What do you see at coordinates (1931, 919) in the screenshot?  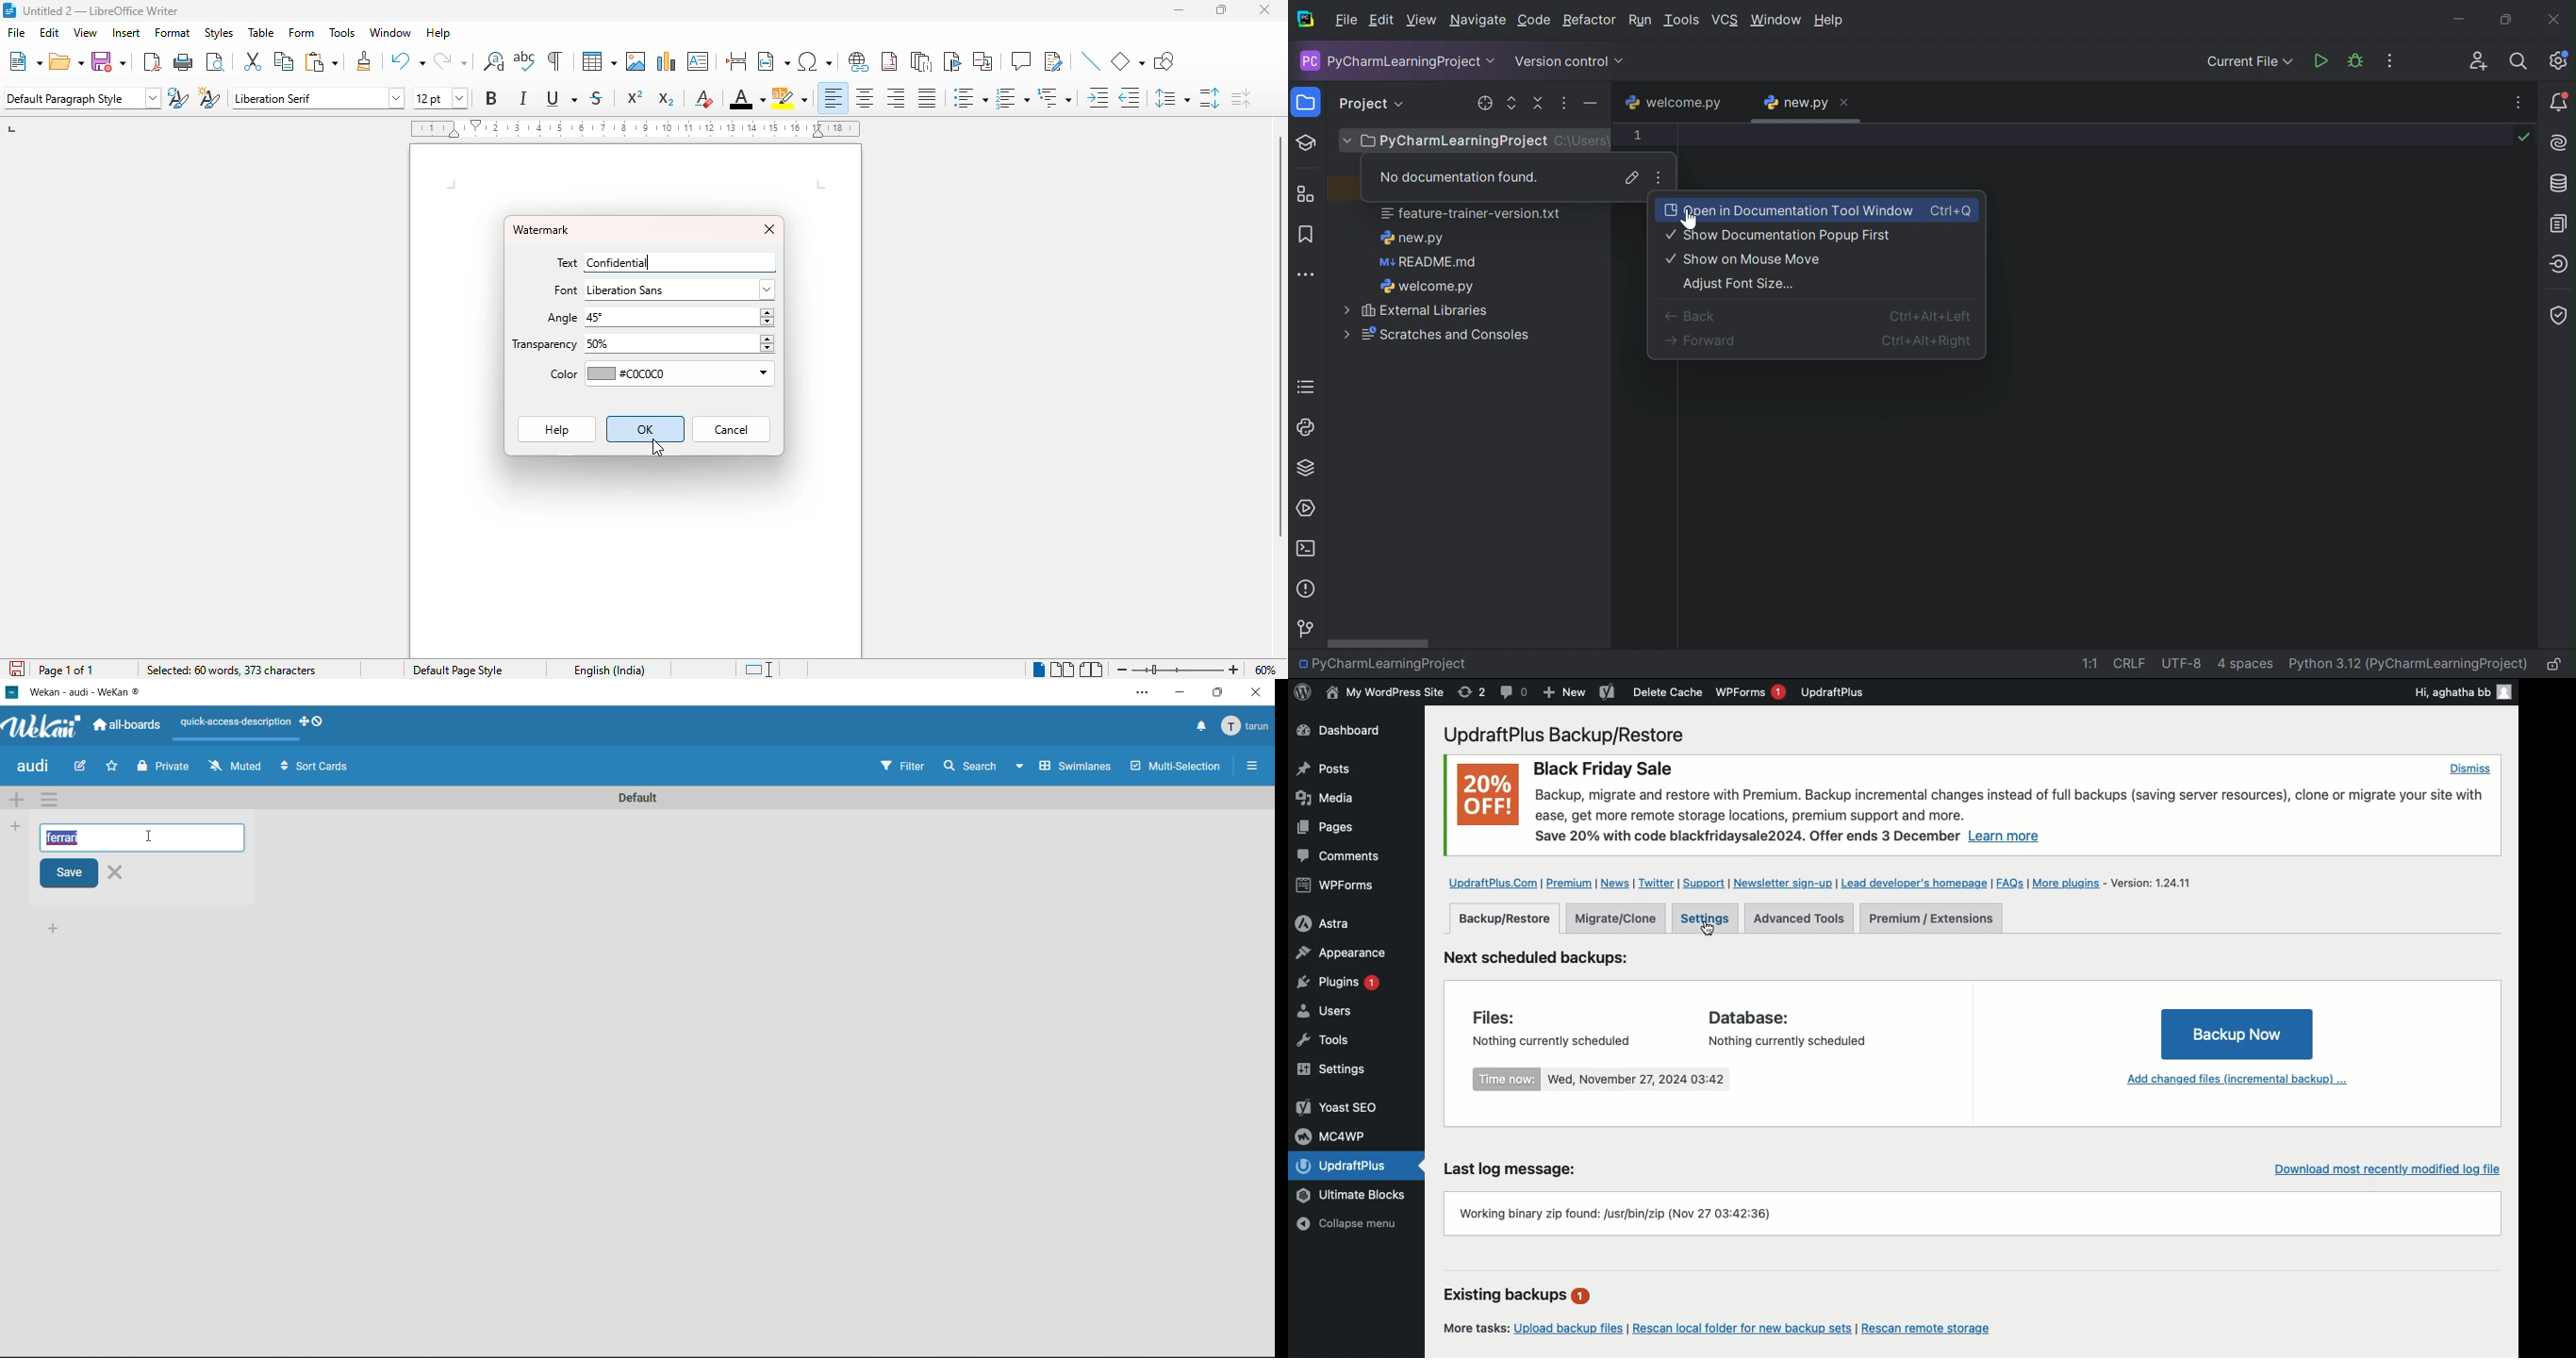 I see `Premium extensions` at bounding box center [1931, 919].